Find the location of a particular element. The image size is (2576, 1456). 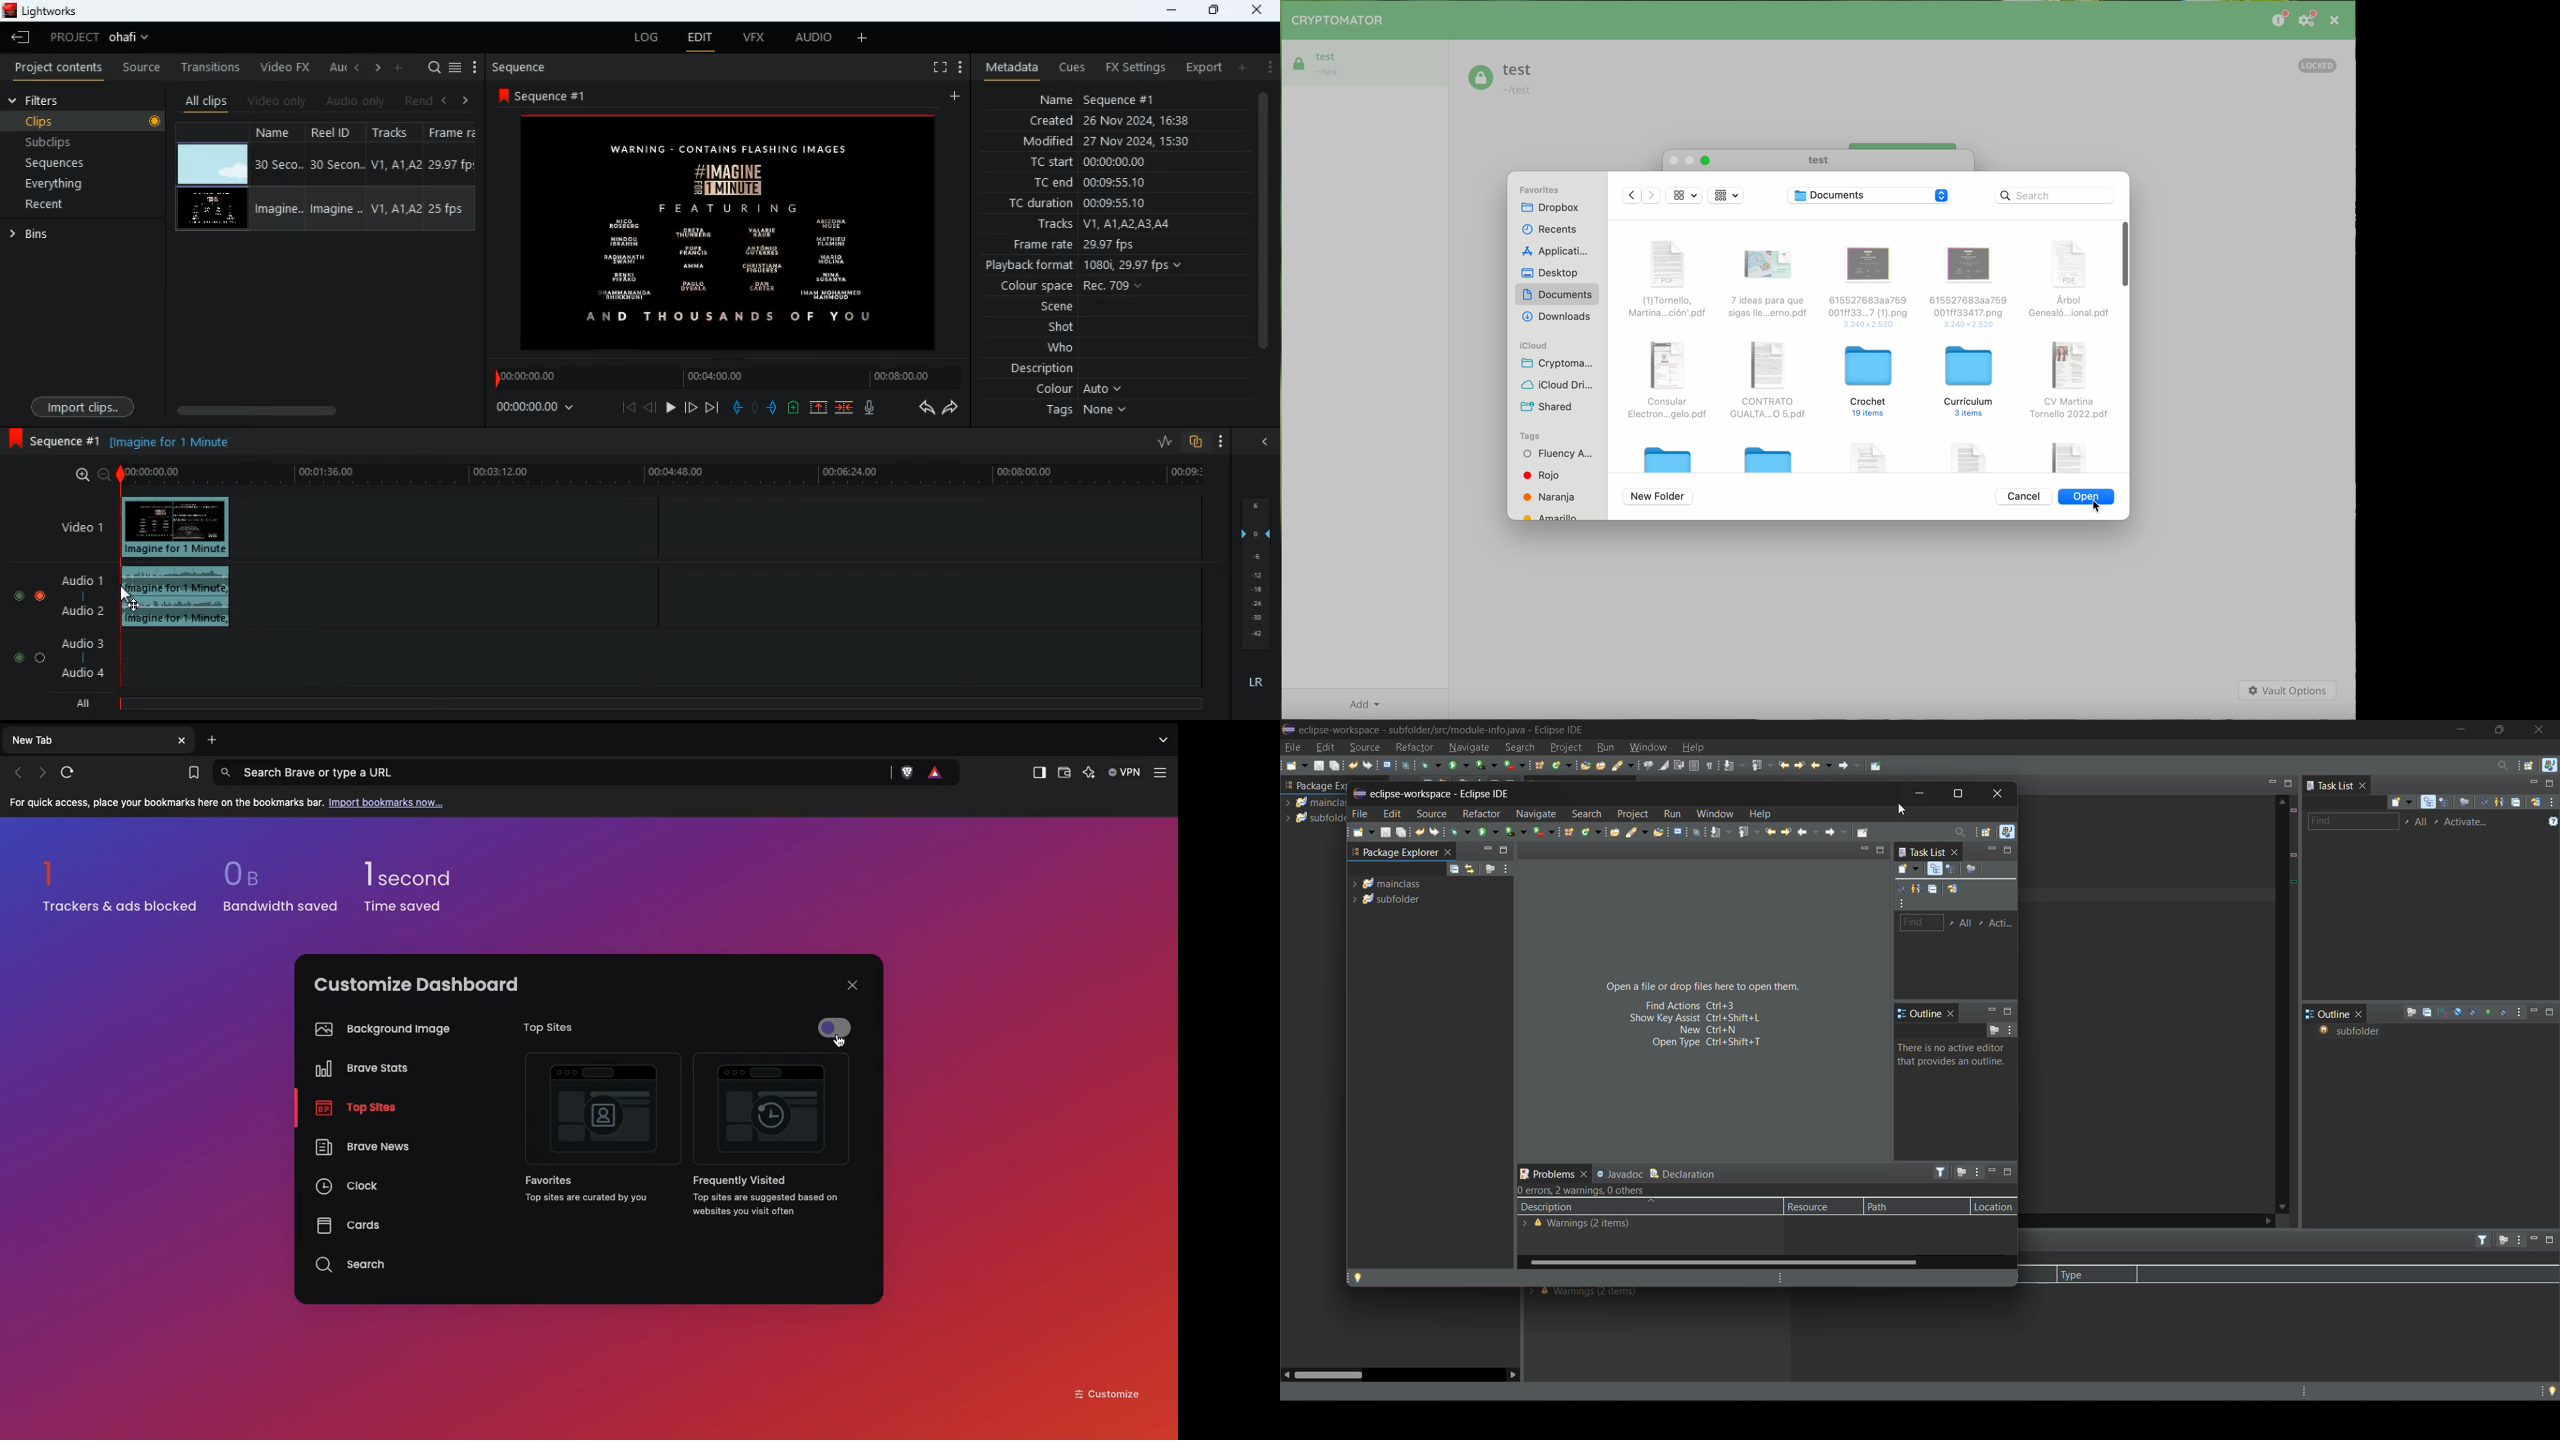

path is located at coordinates (1886, 1205).